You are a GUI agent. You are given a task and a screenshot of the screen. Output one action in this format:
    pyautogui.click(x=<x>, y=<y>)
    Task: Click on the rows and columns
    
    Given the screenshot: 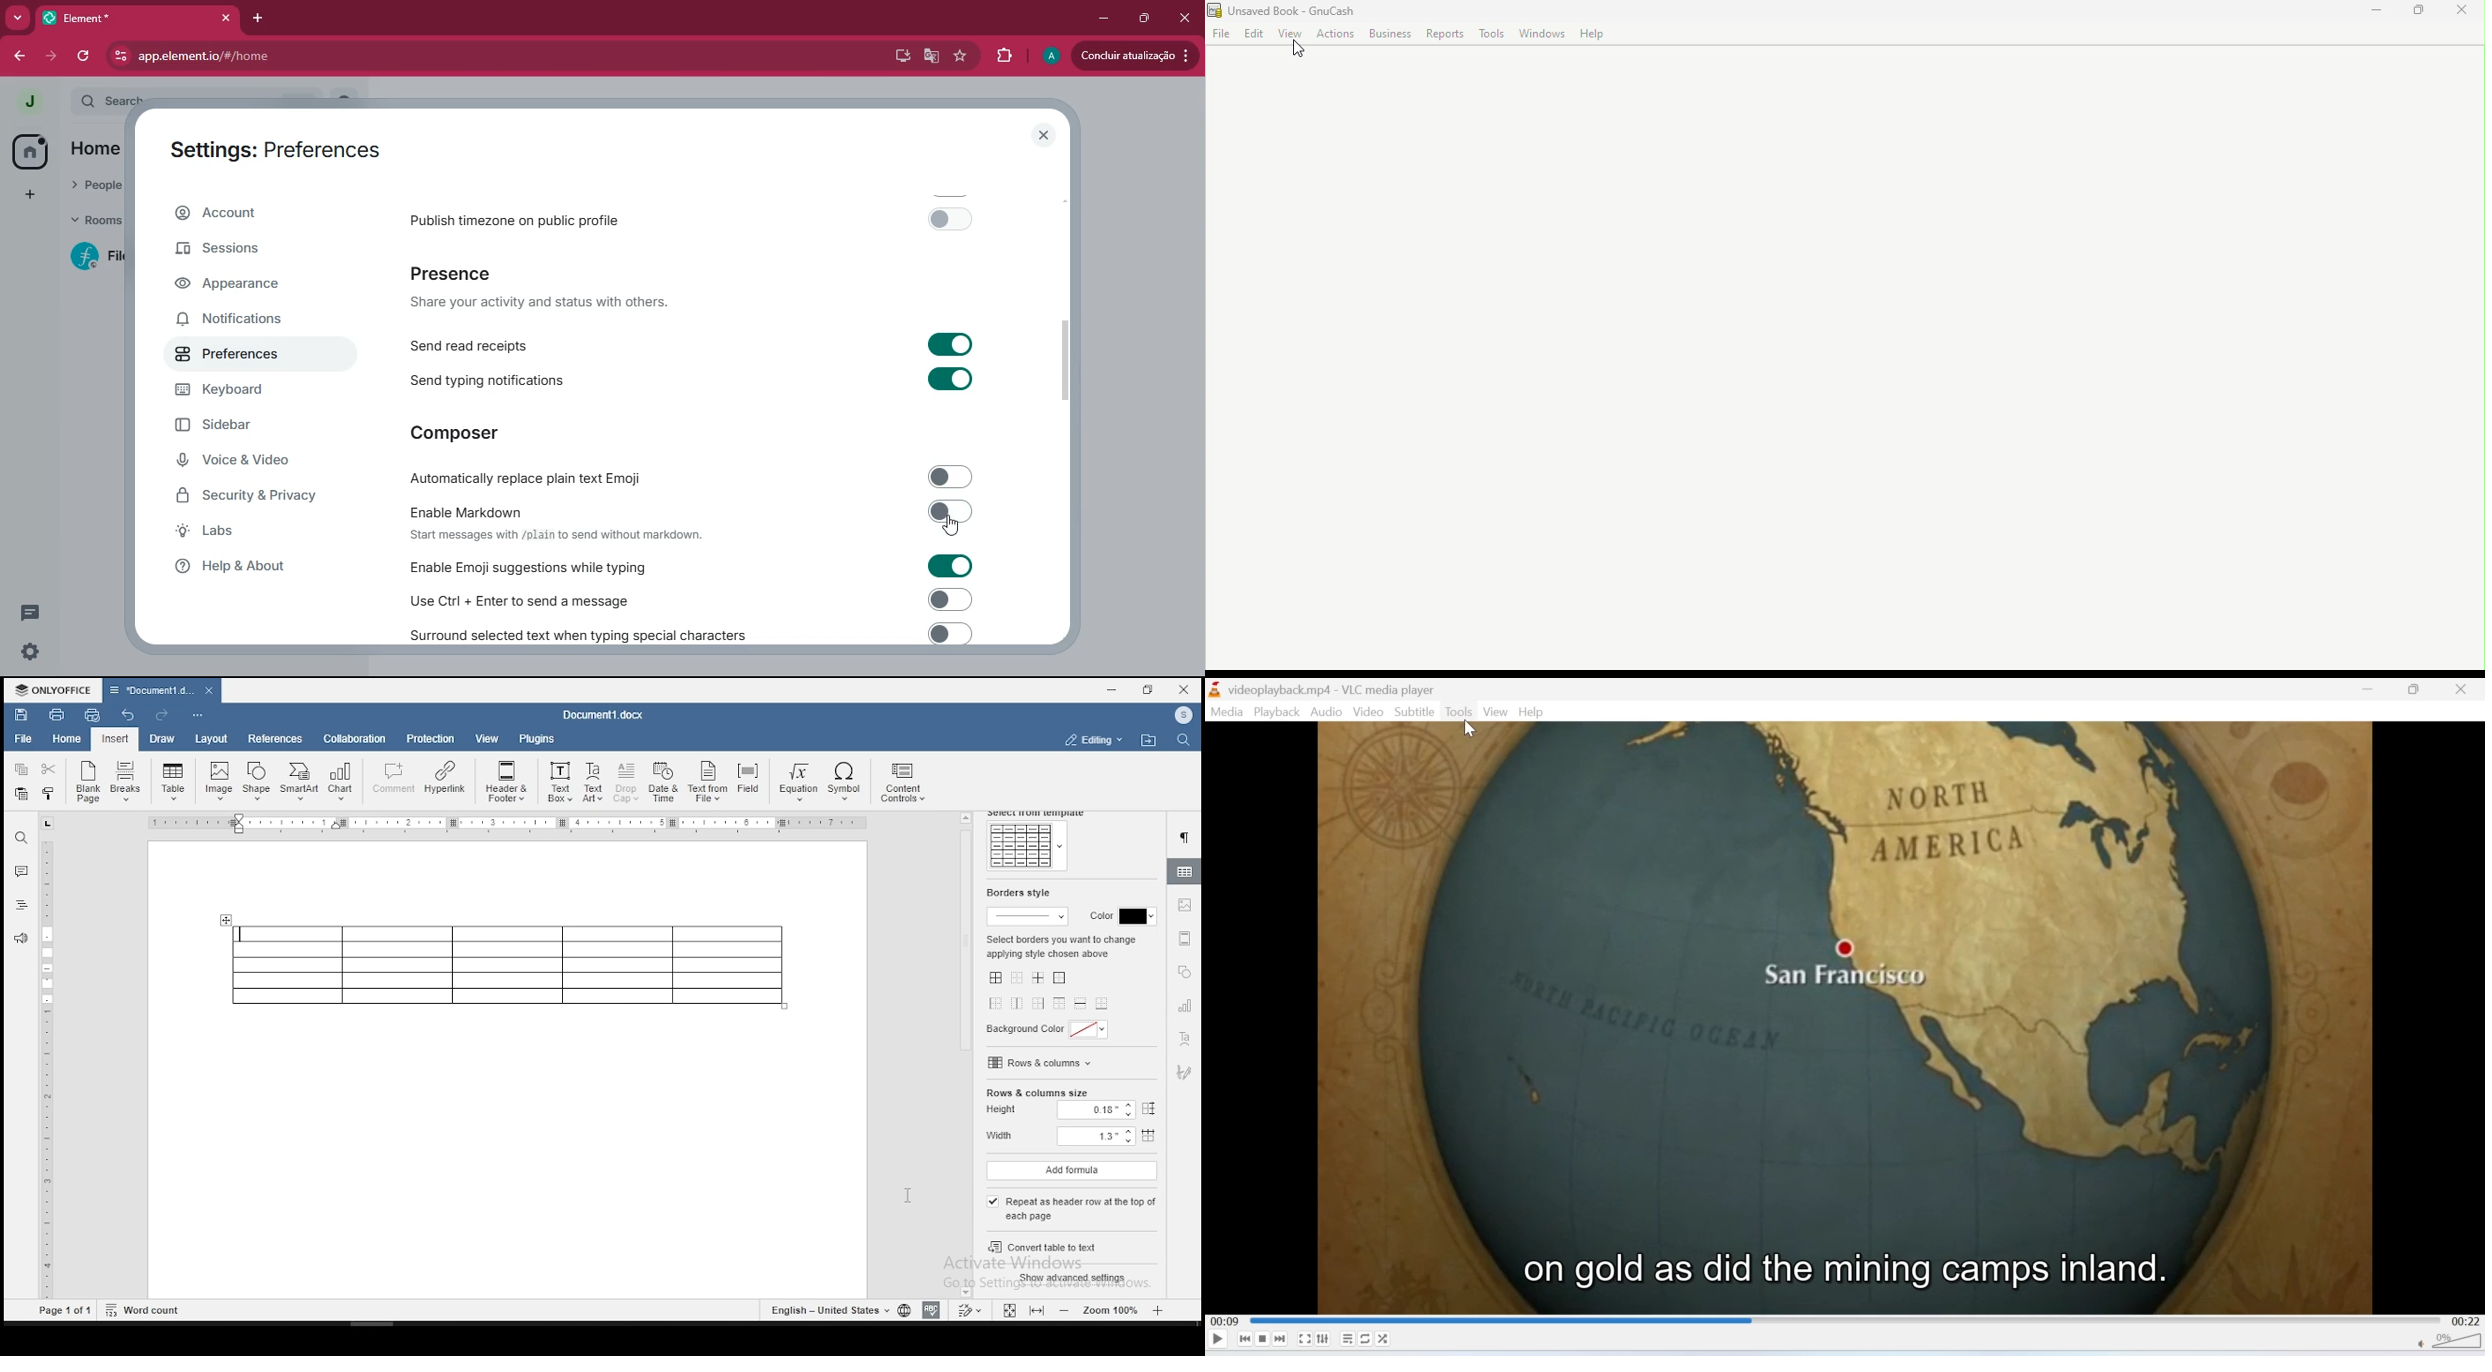 What is the action you would take?
    pyautogui.click(x=1042, y=1062)
    